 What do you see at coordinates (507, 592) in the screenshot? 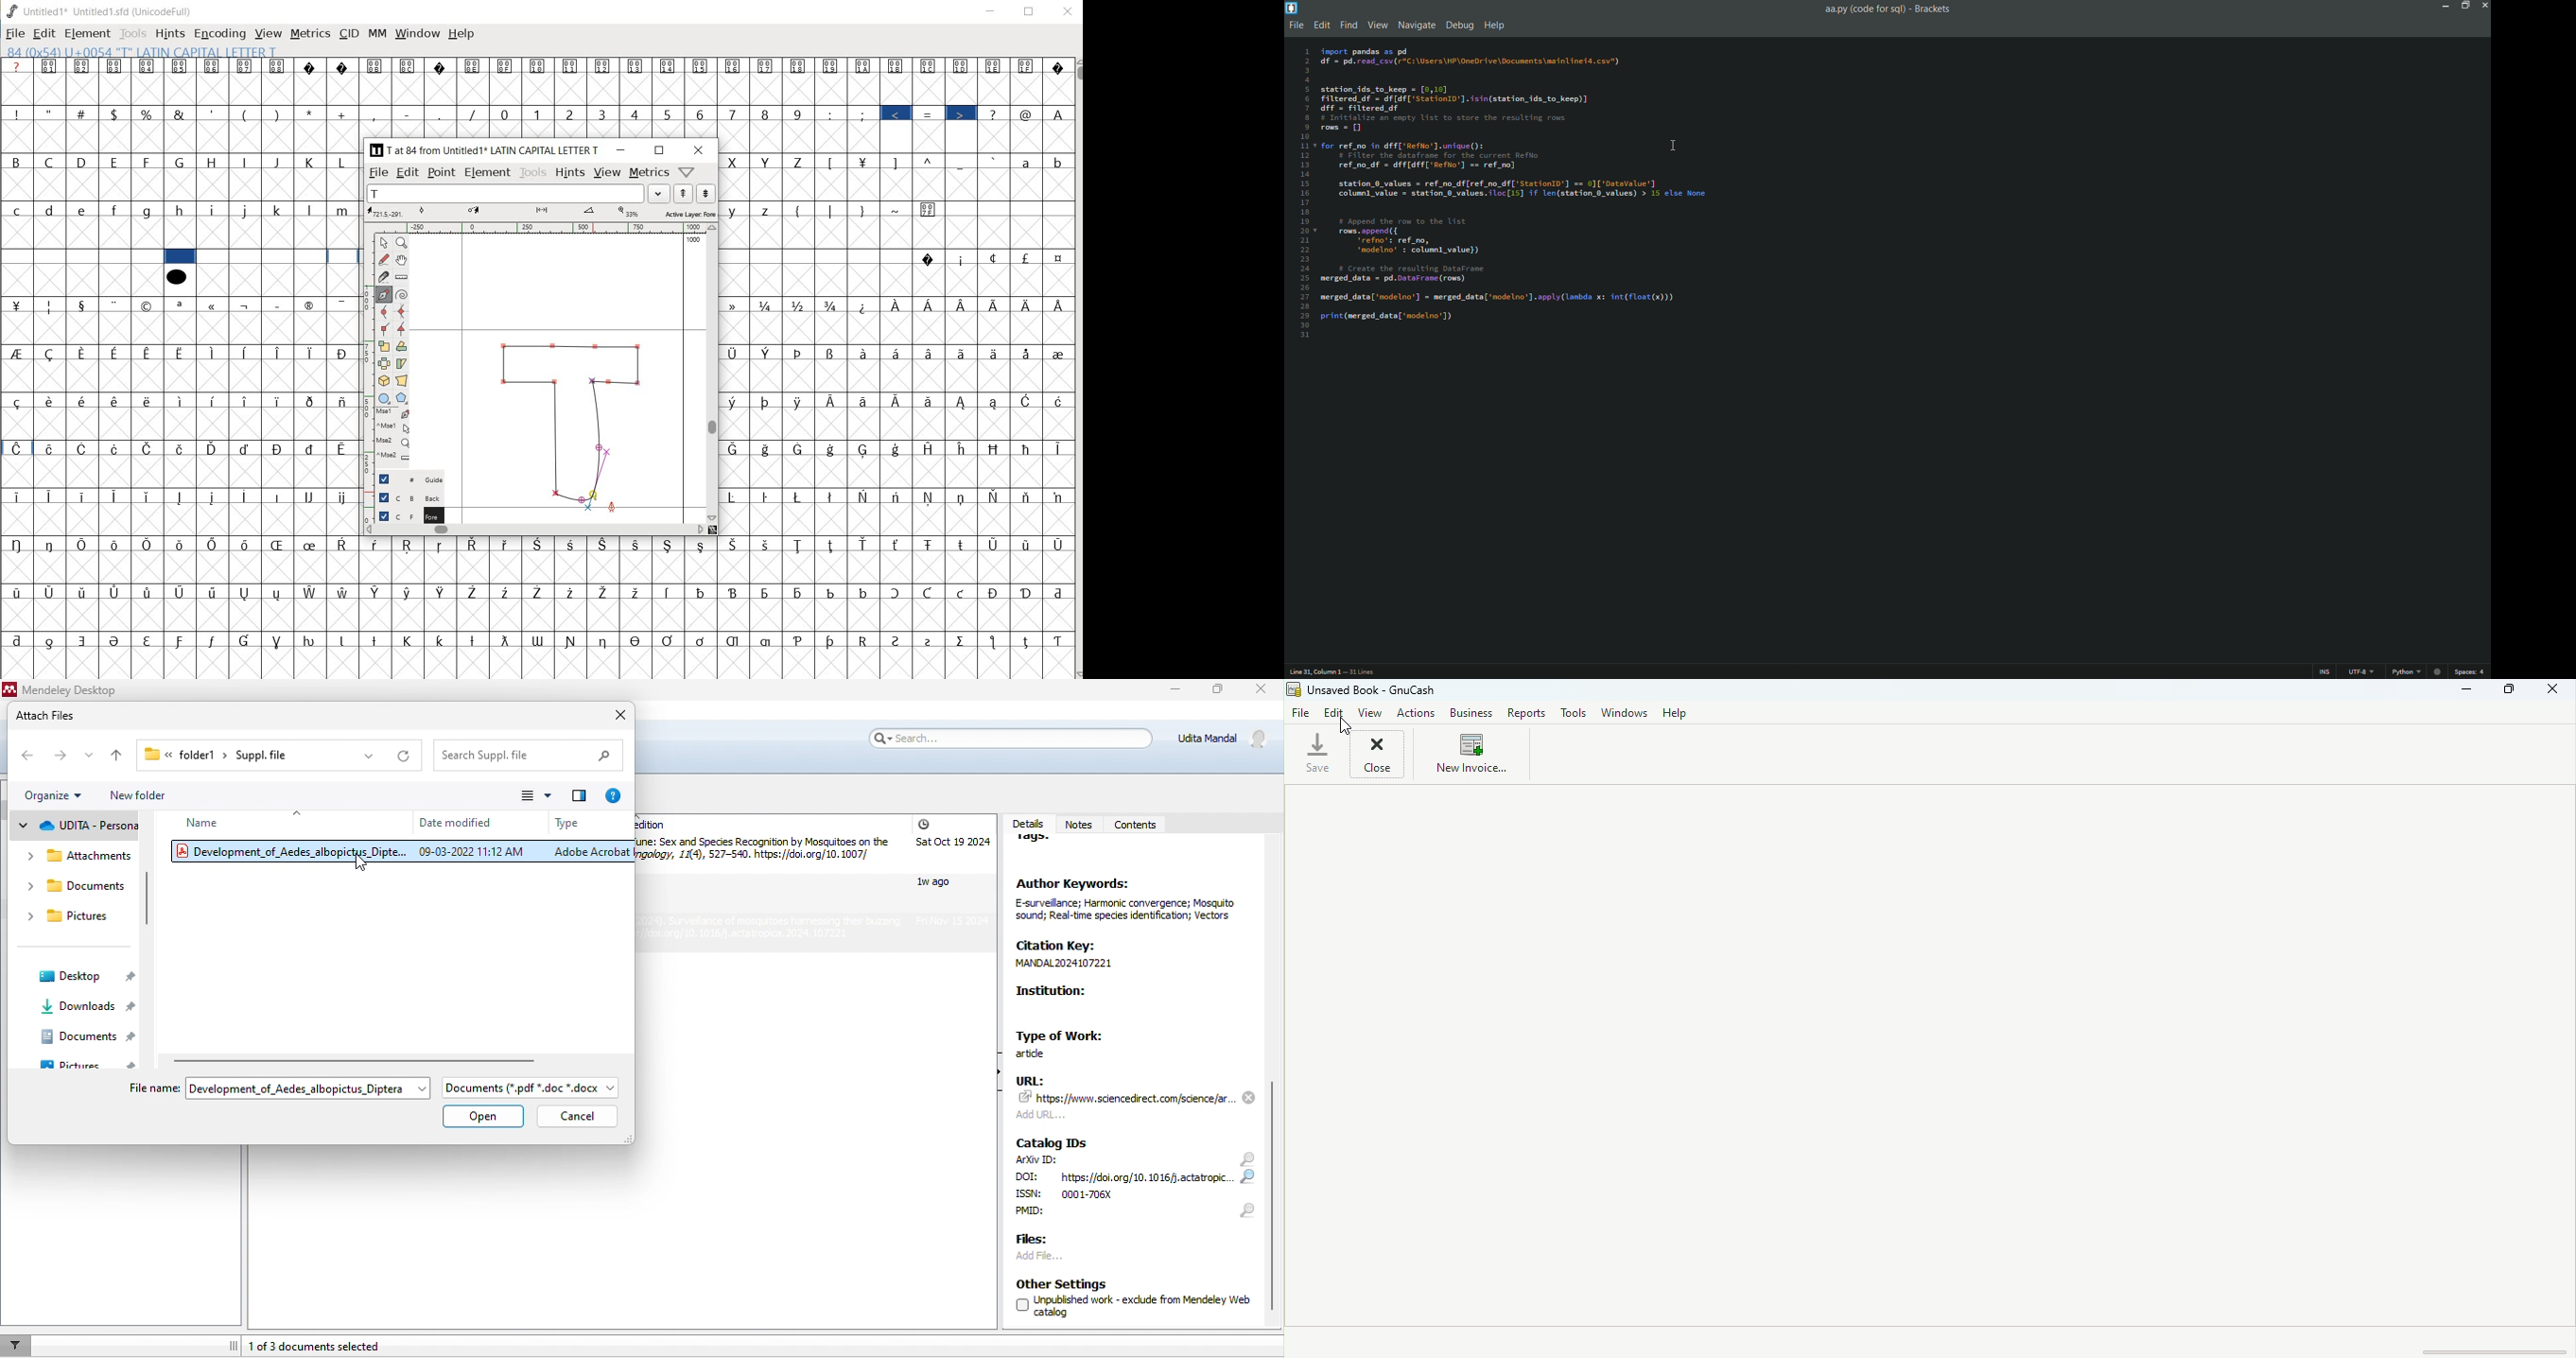
I see `Symbol` at bounding box center [507, 592].